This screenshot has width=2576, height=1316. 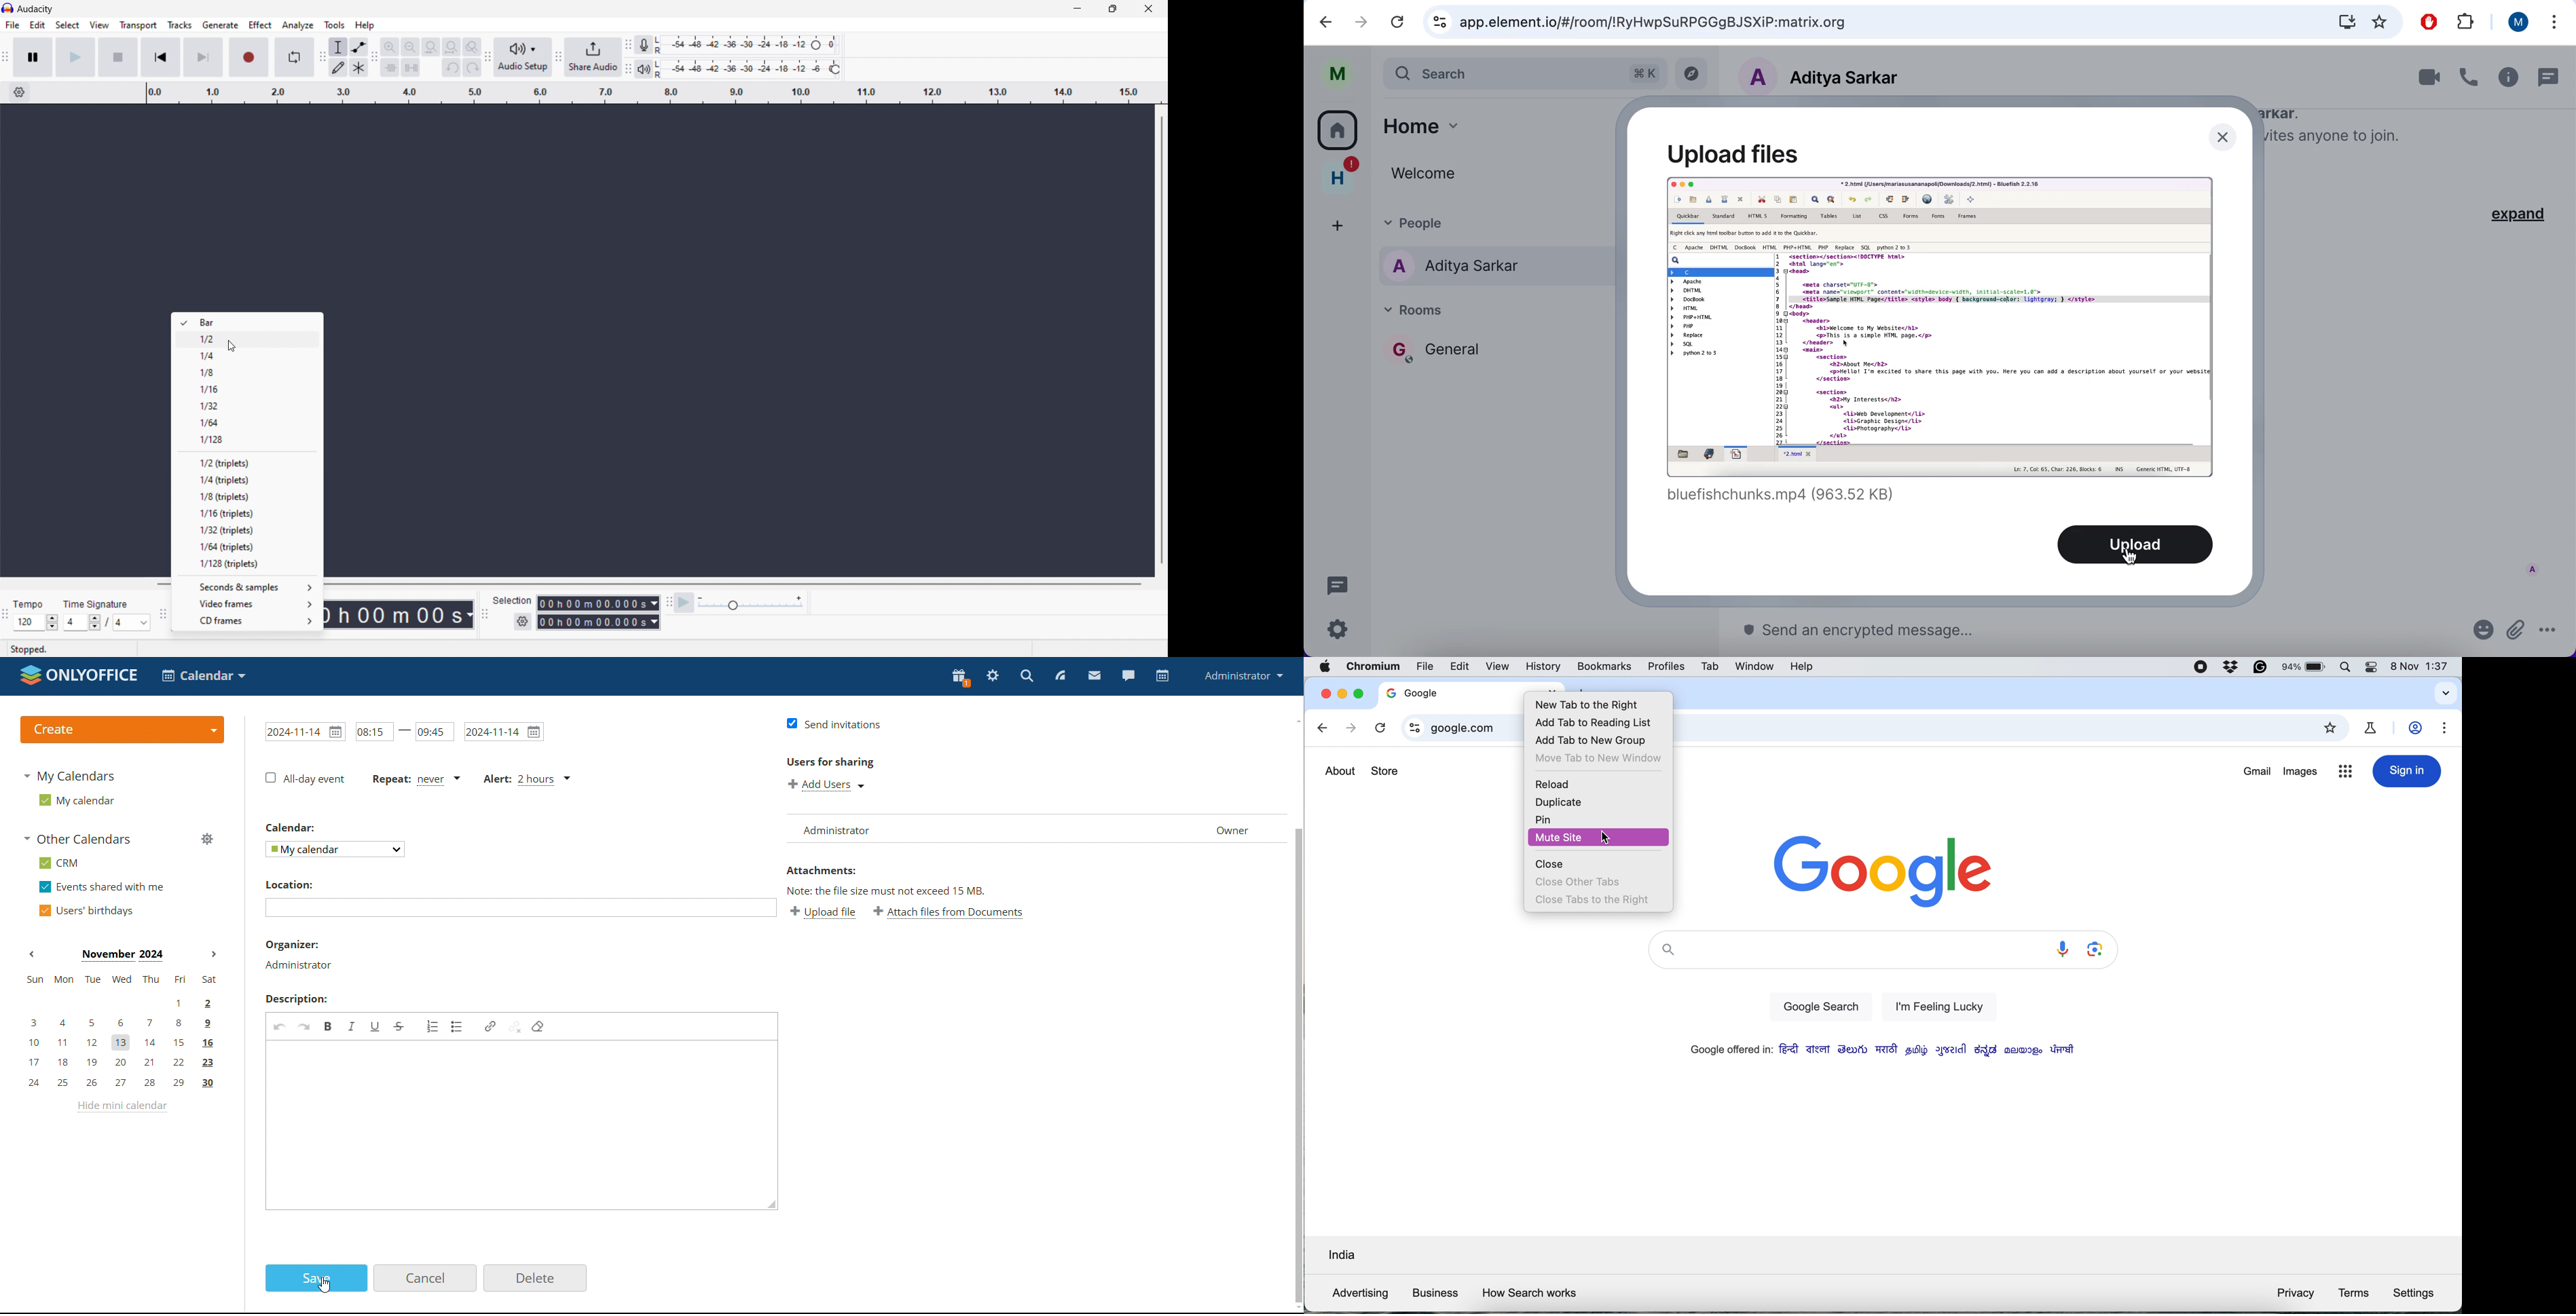 I want to click on title, so click(x=1785, y=495).